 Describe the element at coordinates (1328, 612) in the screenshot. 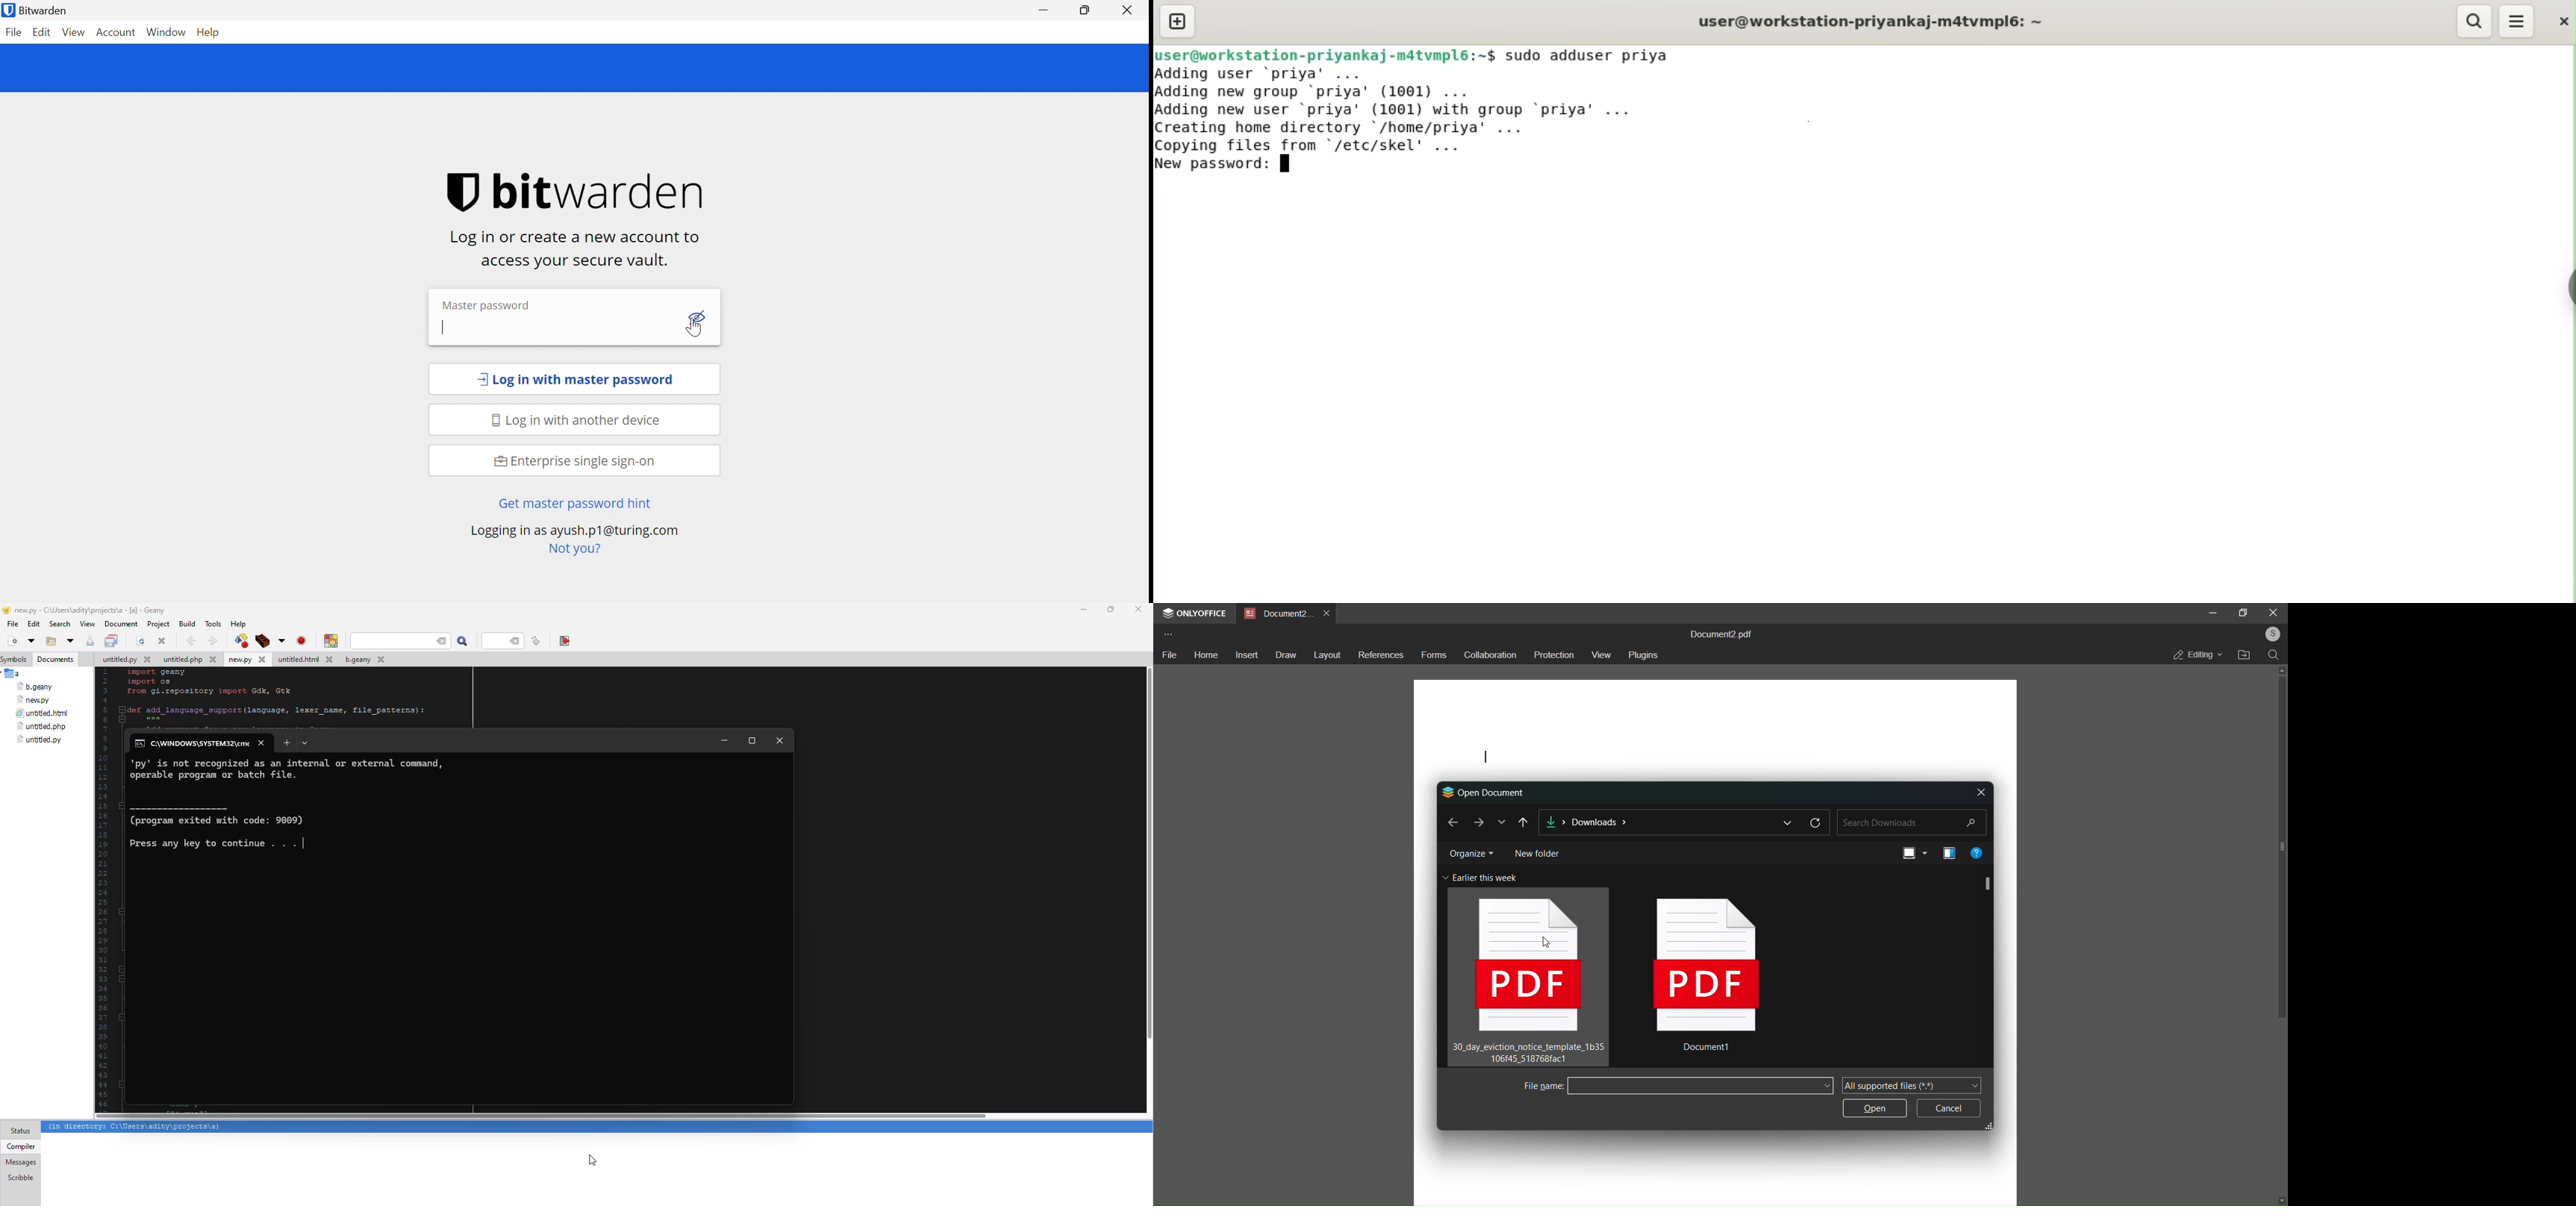

I see `close tab` at that location.